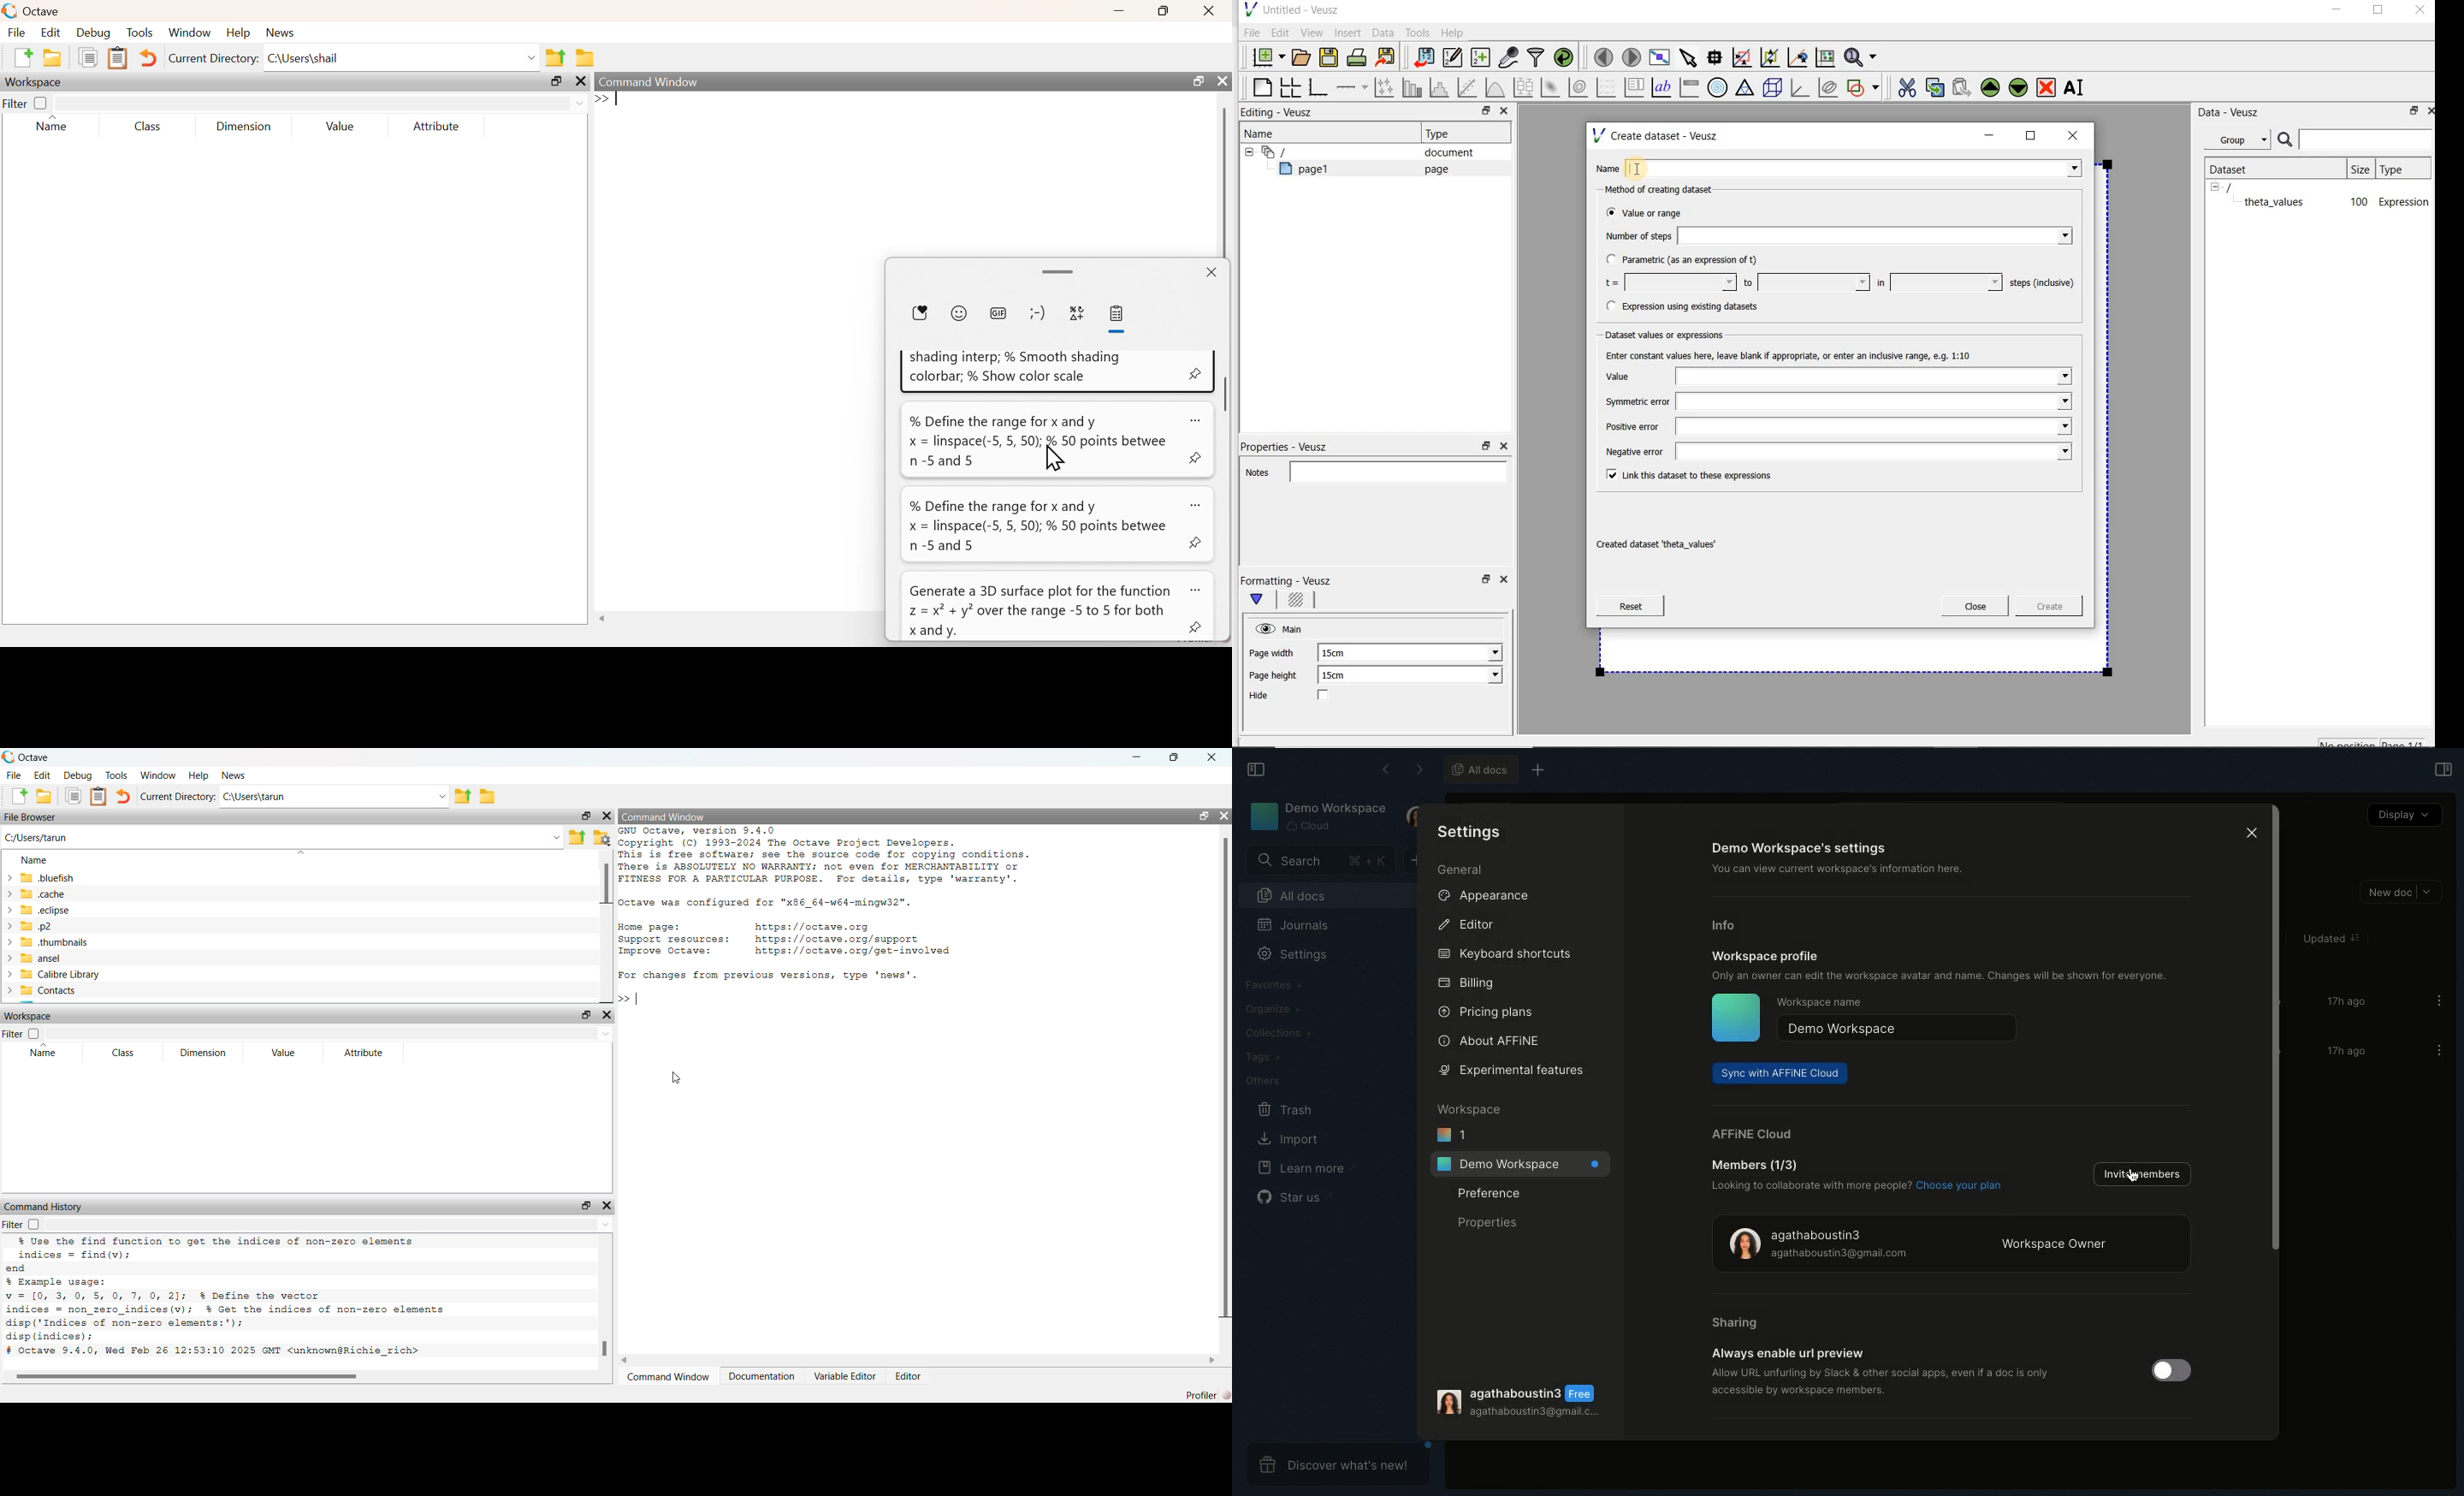  What do you see at coordinates (237, 776) in the screenshot?
I see `News` at bounding box center [237, 776].